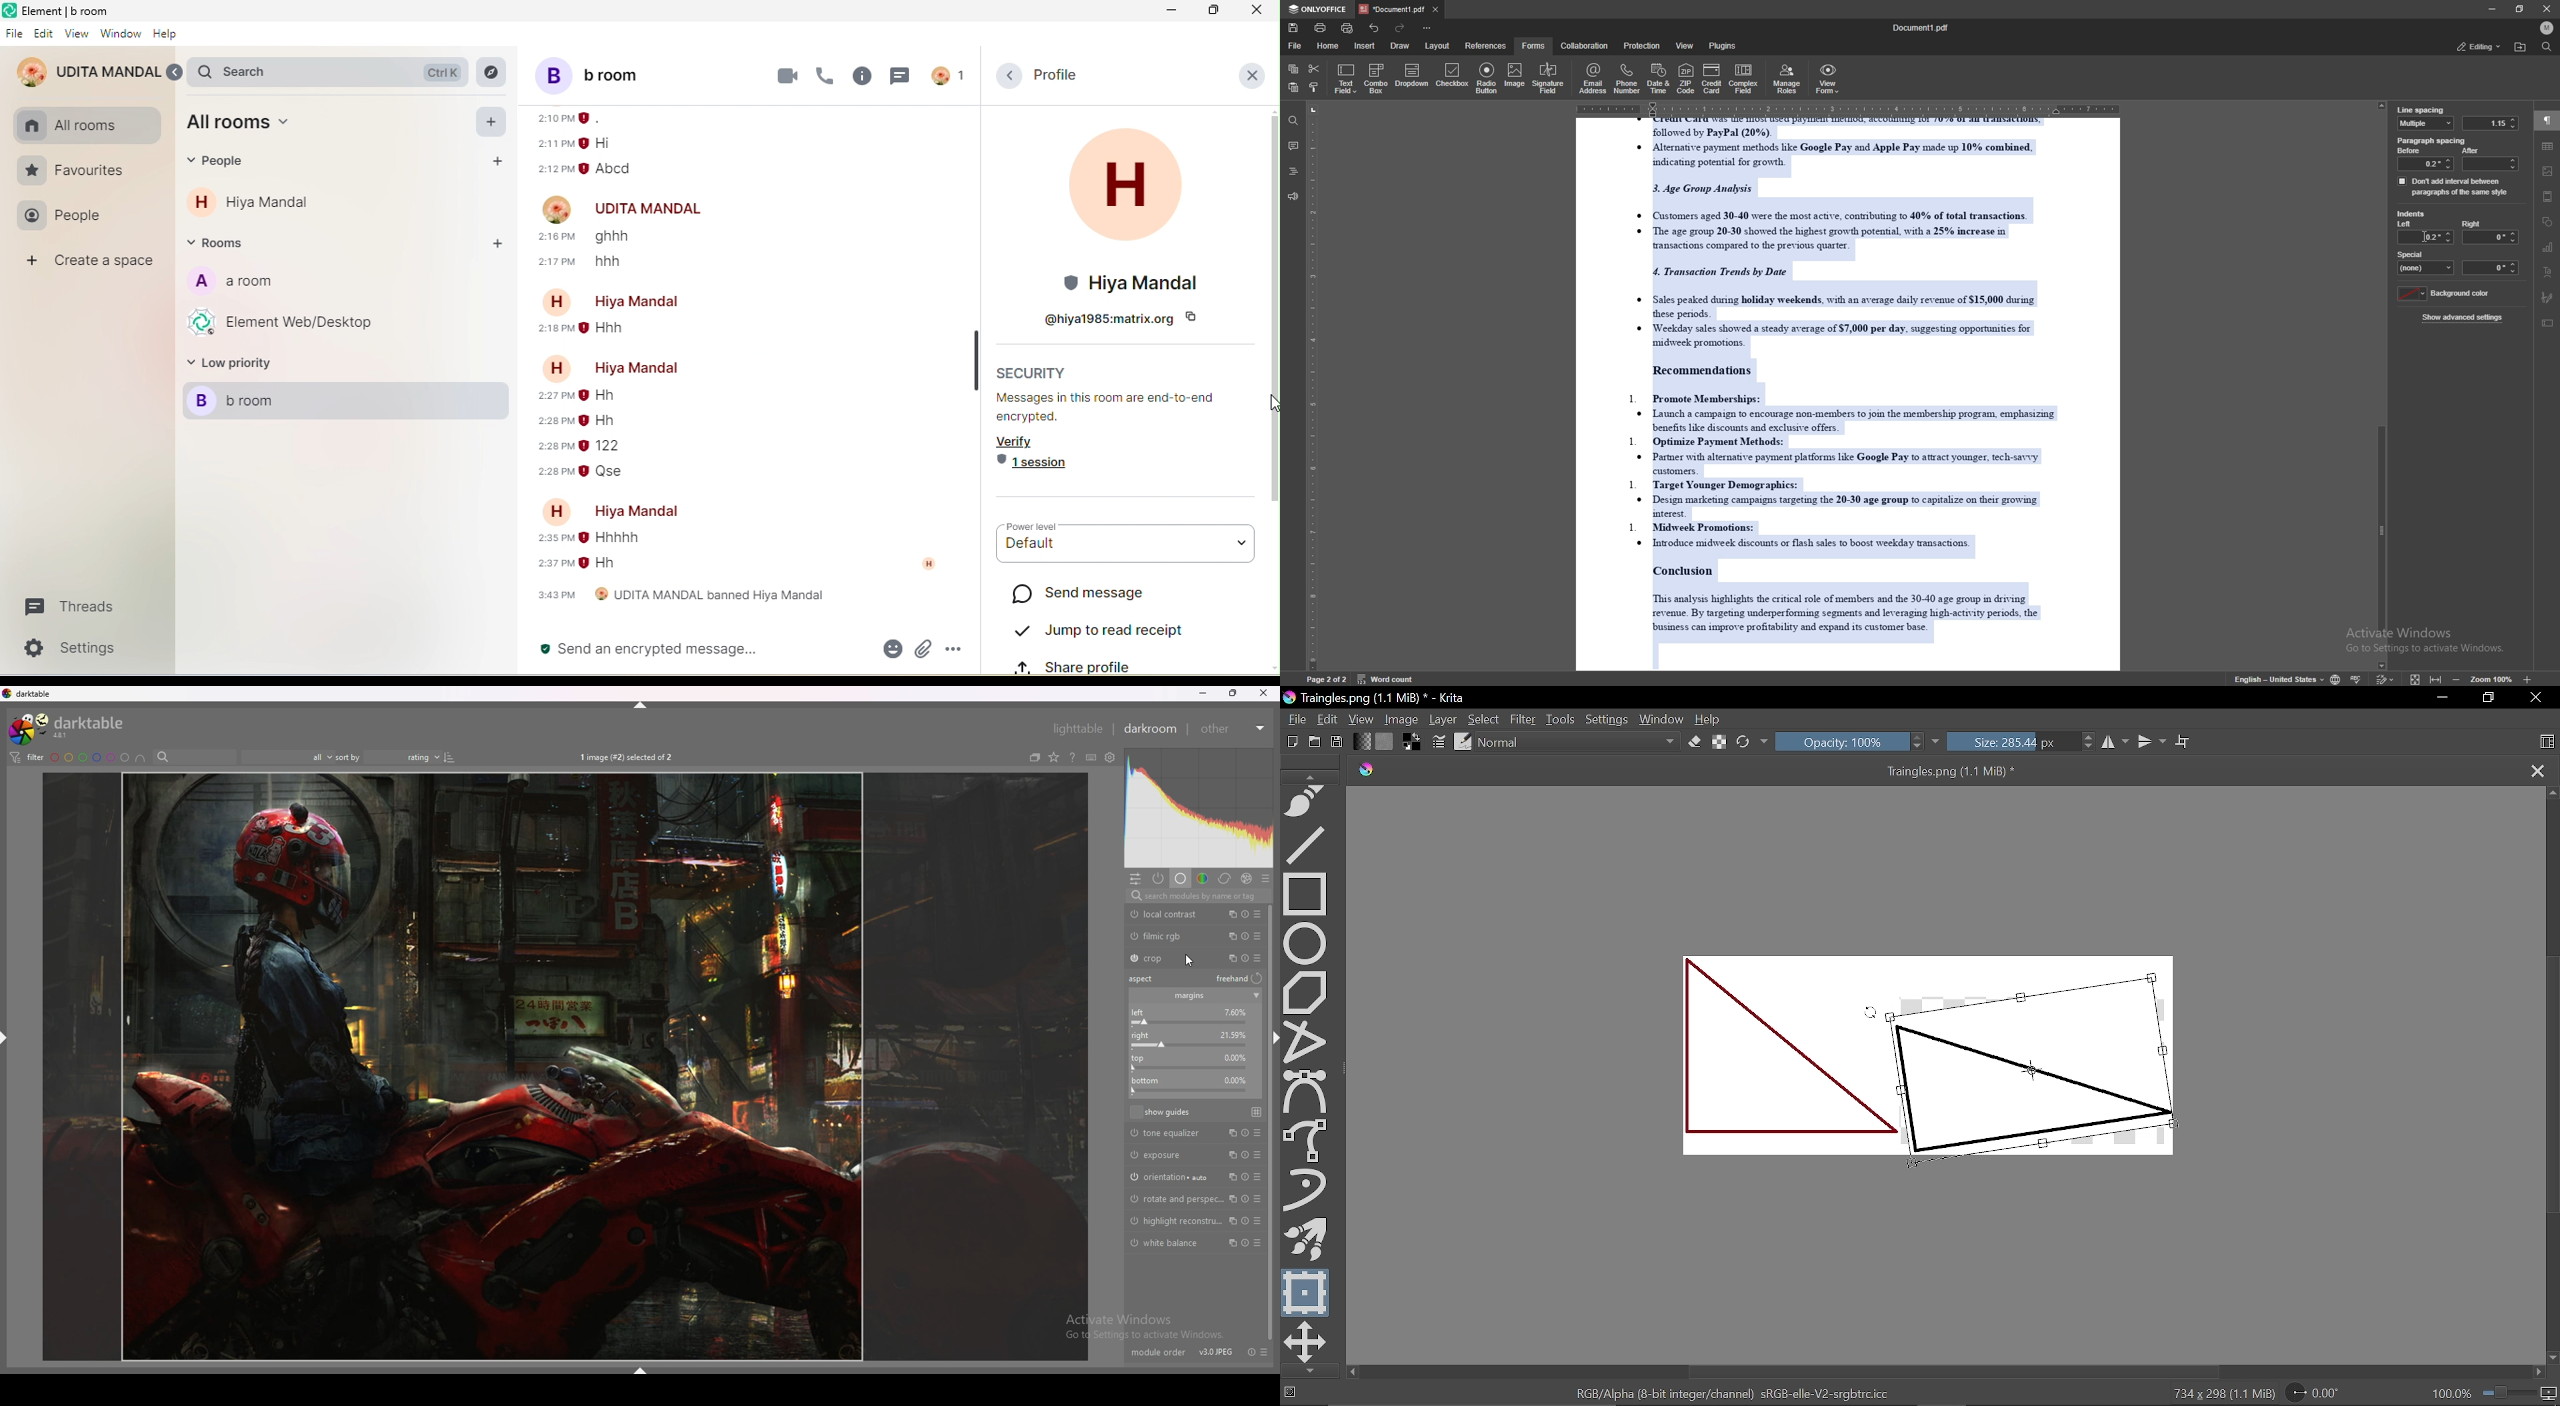  What do you see at coordinates (1272, 313) in the screenshot?
I see `vertical scroll bar` at bounding box center [1272, 313].